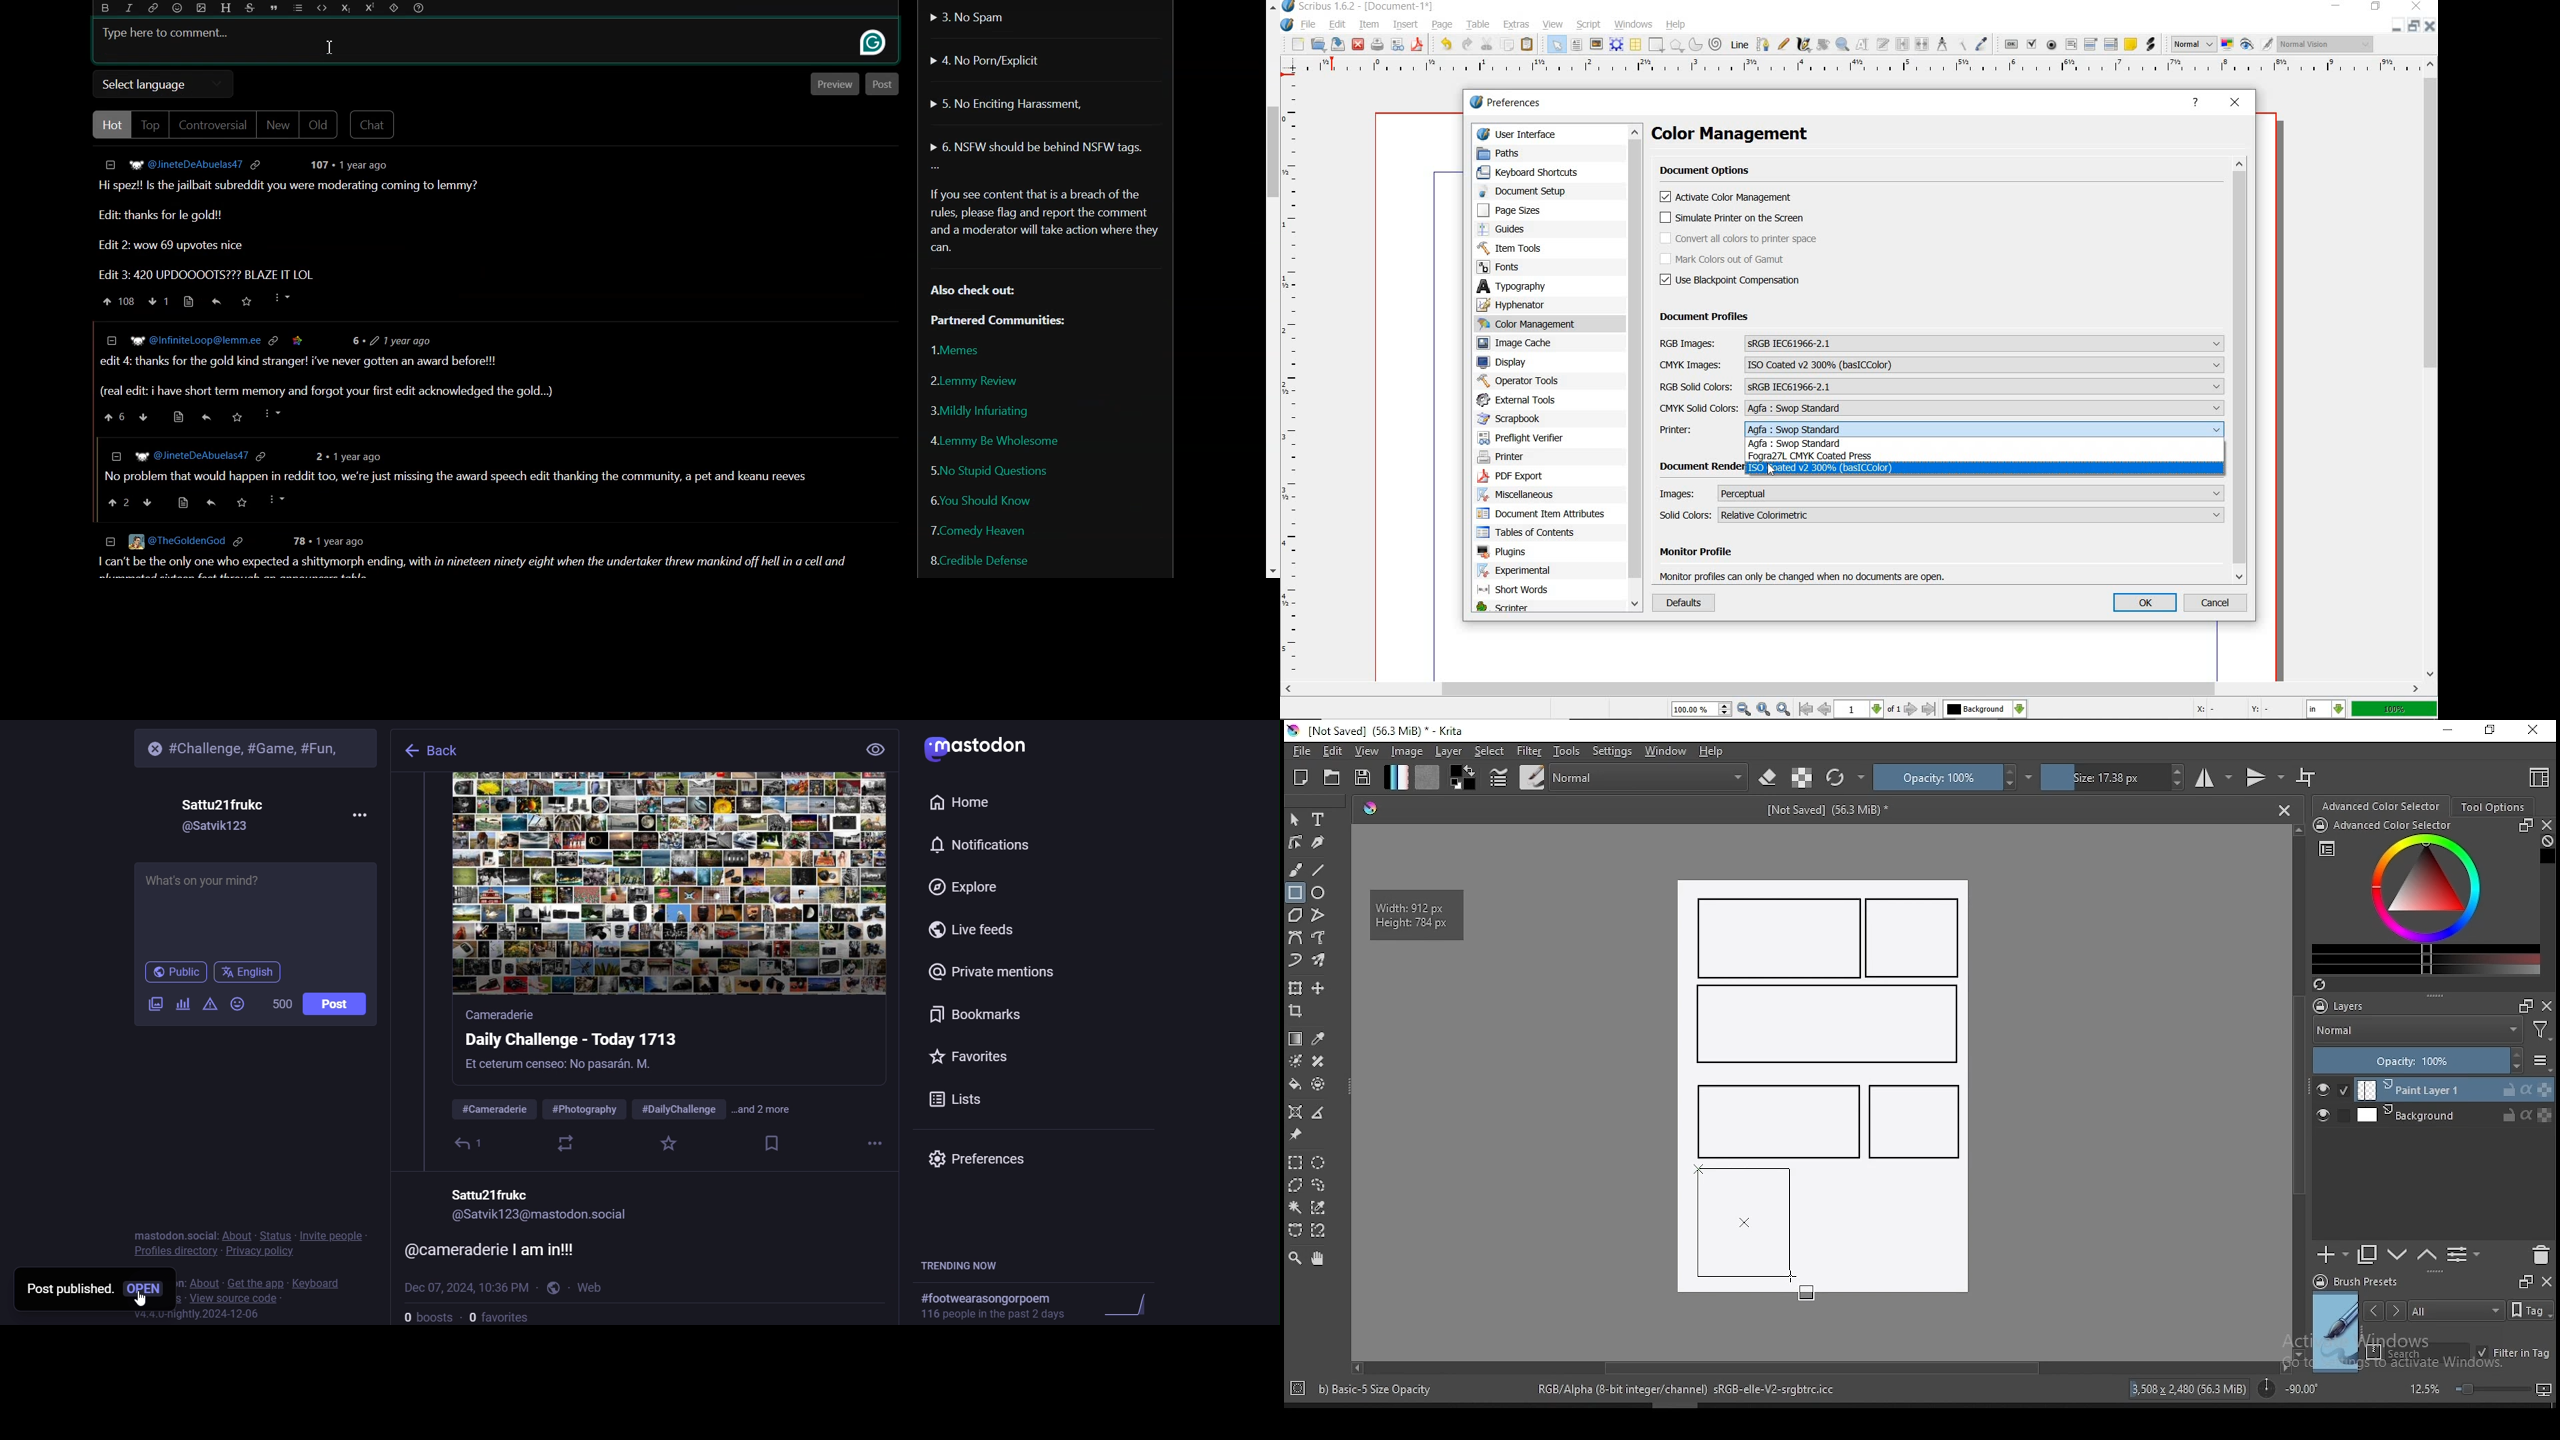  What do you see at coordinates (1716, 43) in the screenshot?
I see `spiral` at bounding box center [1716, 43].